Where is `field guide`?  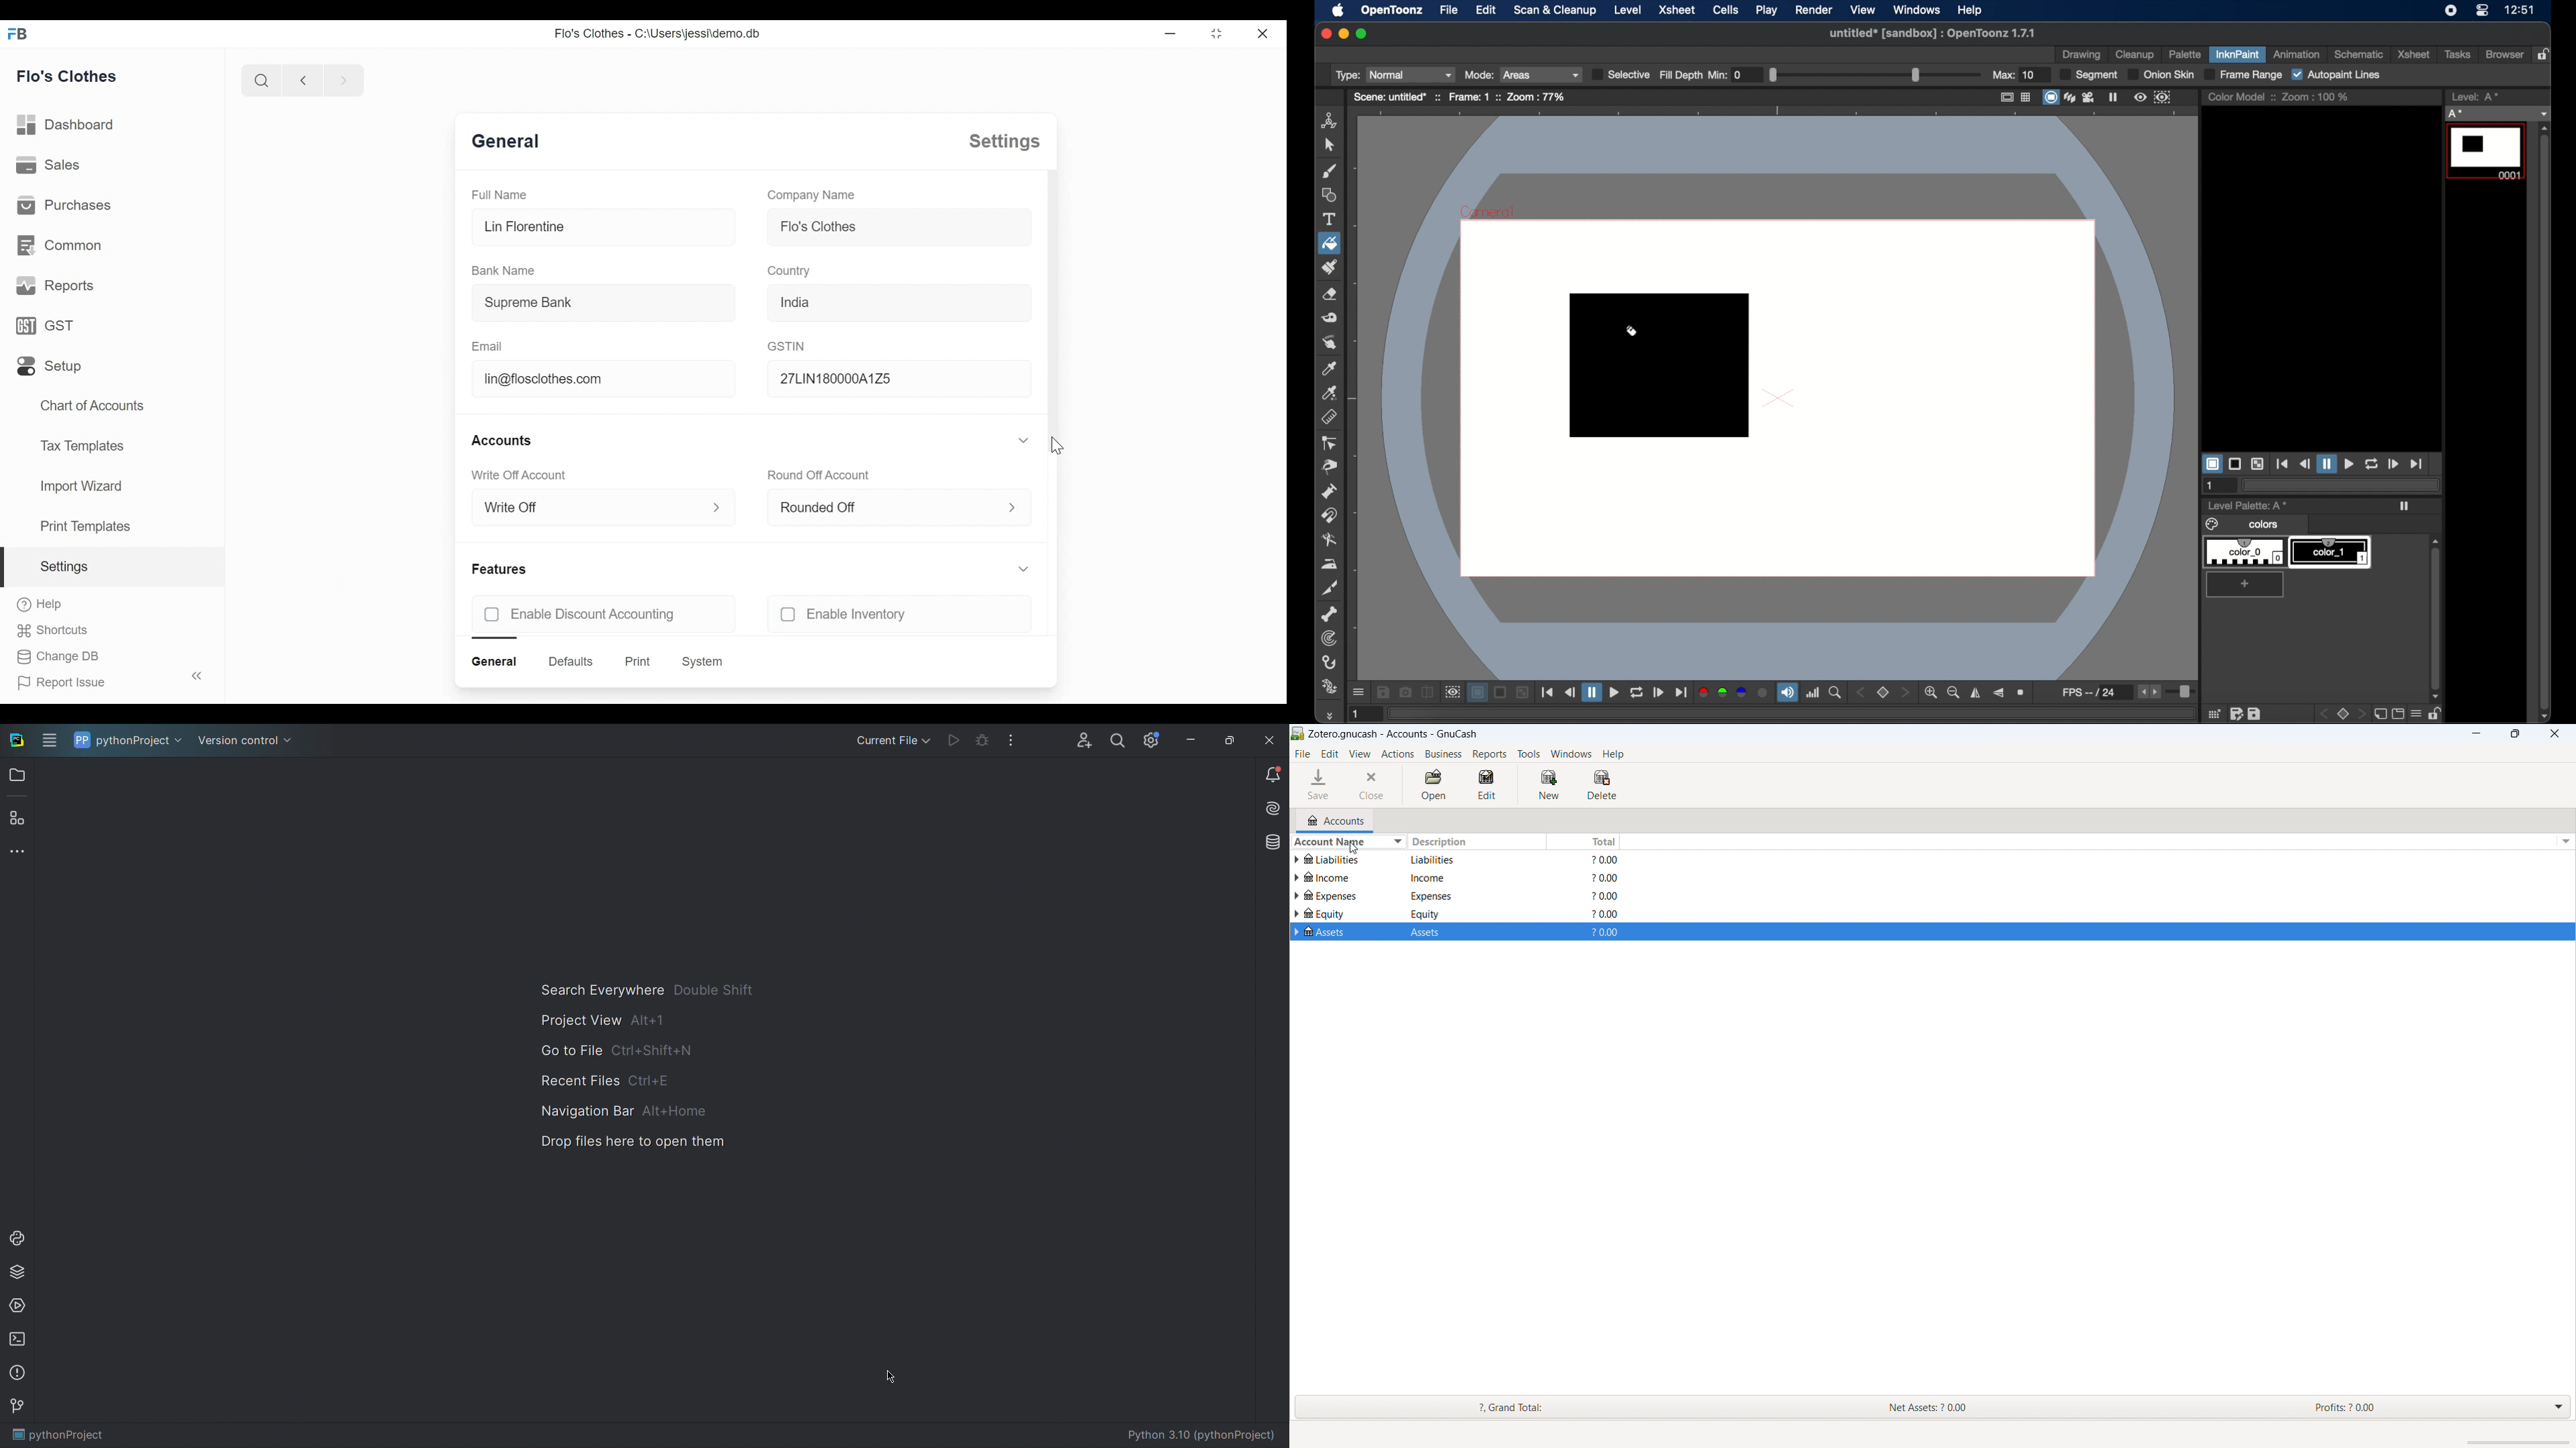 field guide is located at coordinates (2027, 97).